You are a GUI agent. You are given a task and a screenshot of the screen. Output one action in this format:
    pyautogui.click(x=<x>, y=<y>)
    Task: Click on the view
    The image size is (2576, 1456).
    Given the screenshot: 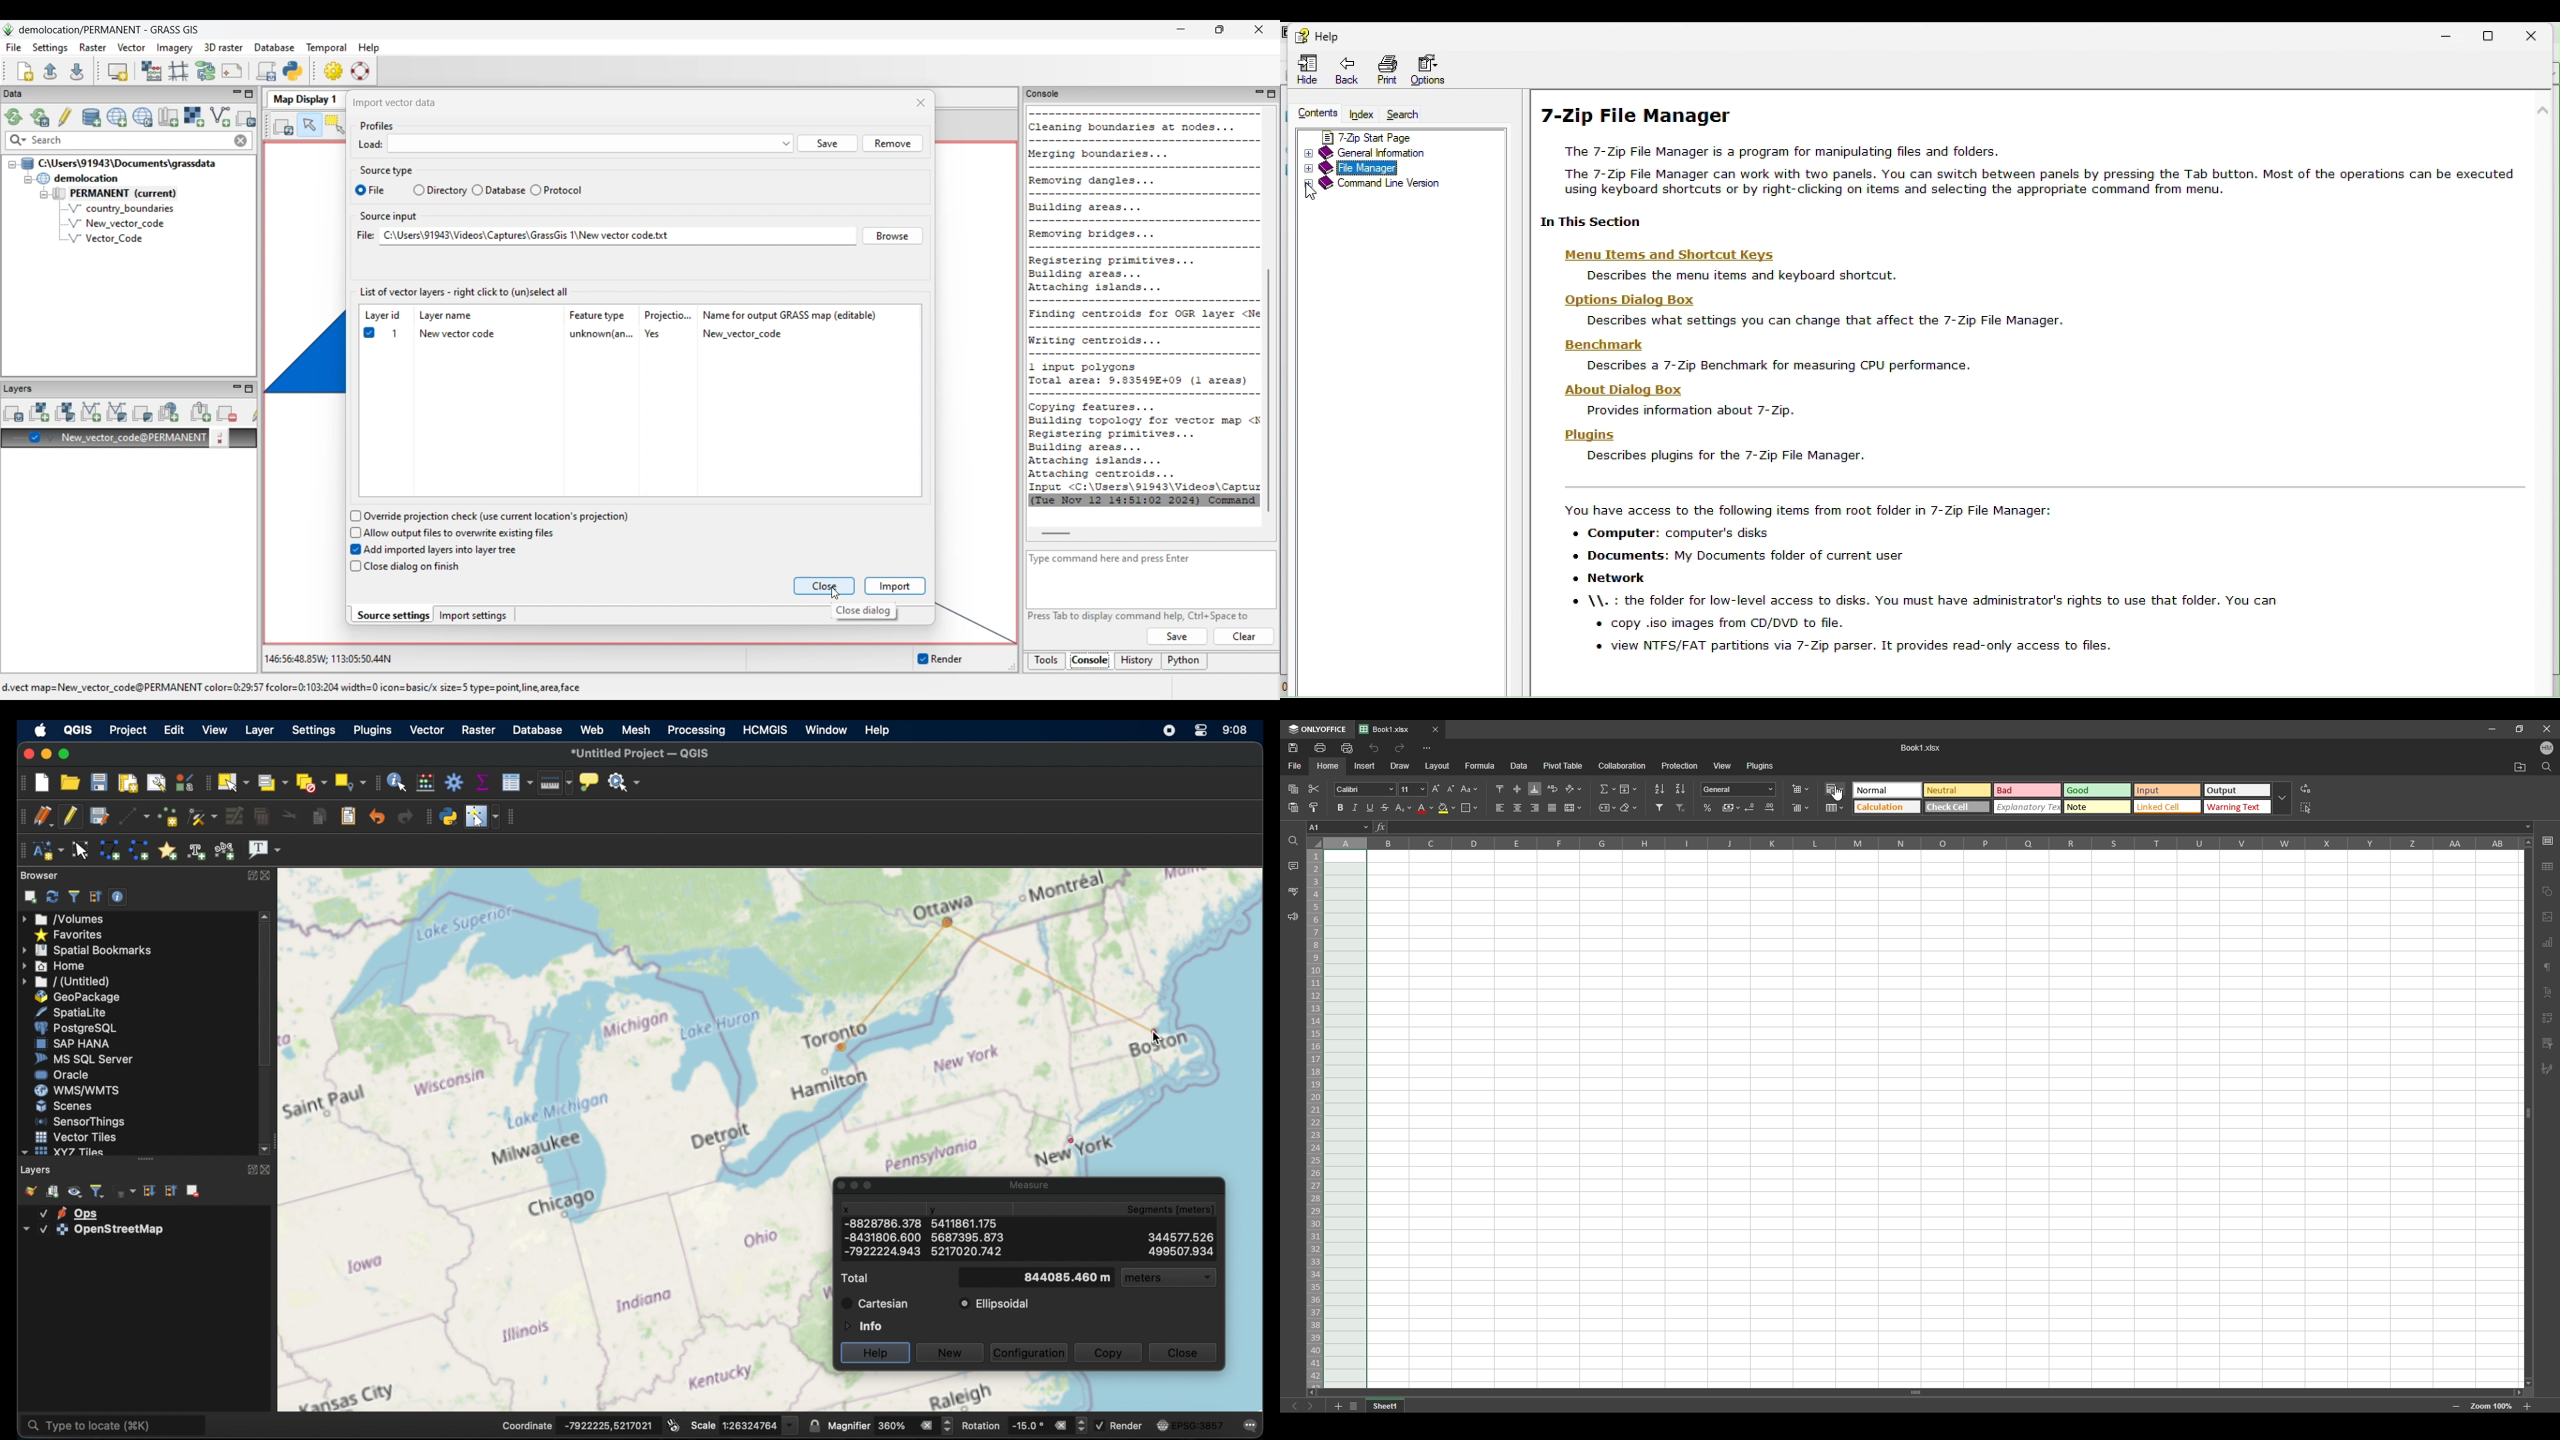 What is the action you would take?
    pyautogui.click(x=1723, y=765)
    